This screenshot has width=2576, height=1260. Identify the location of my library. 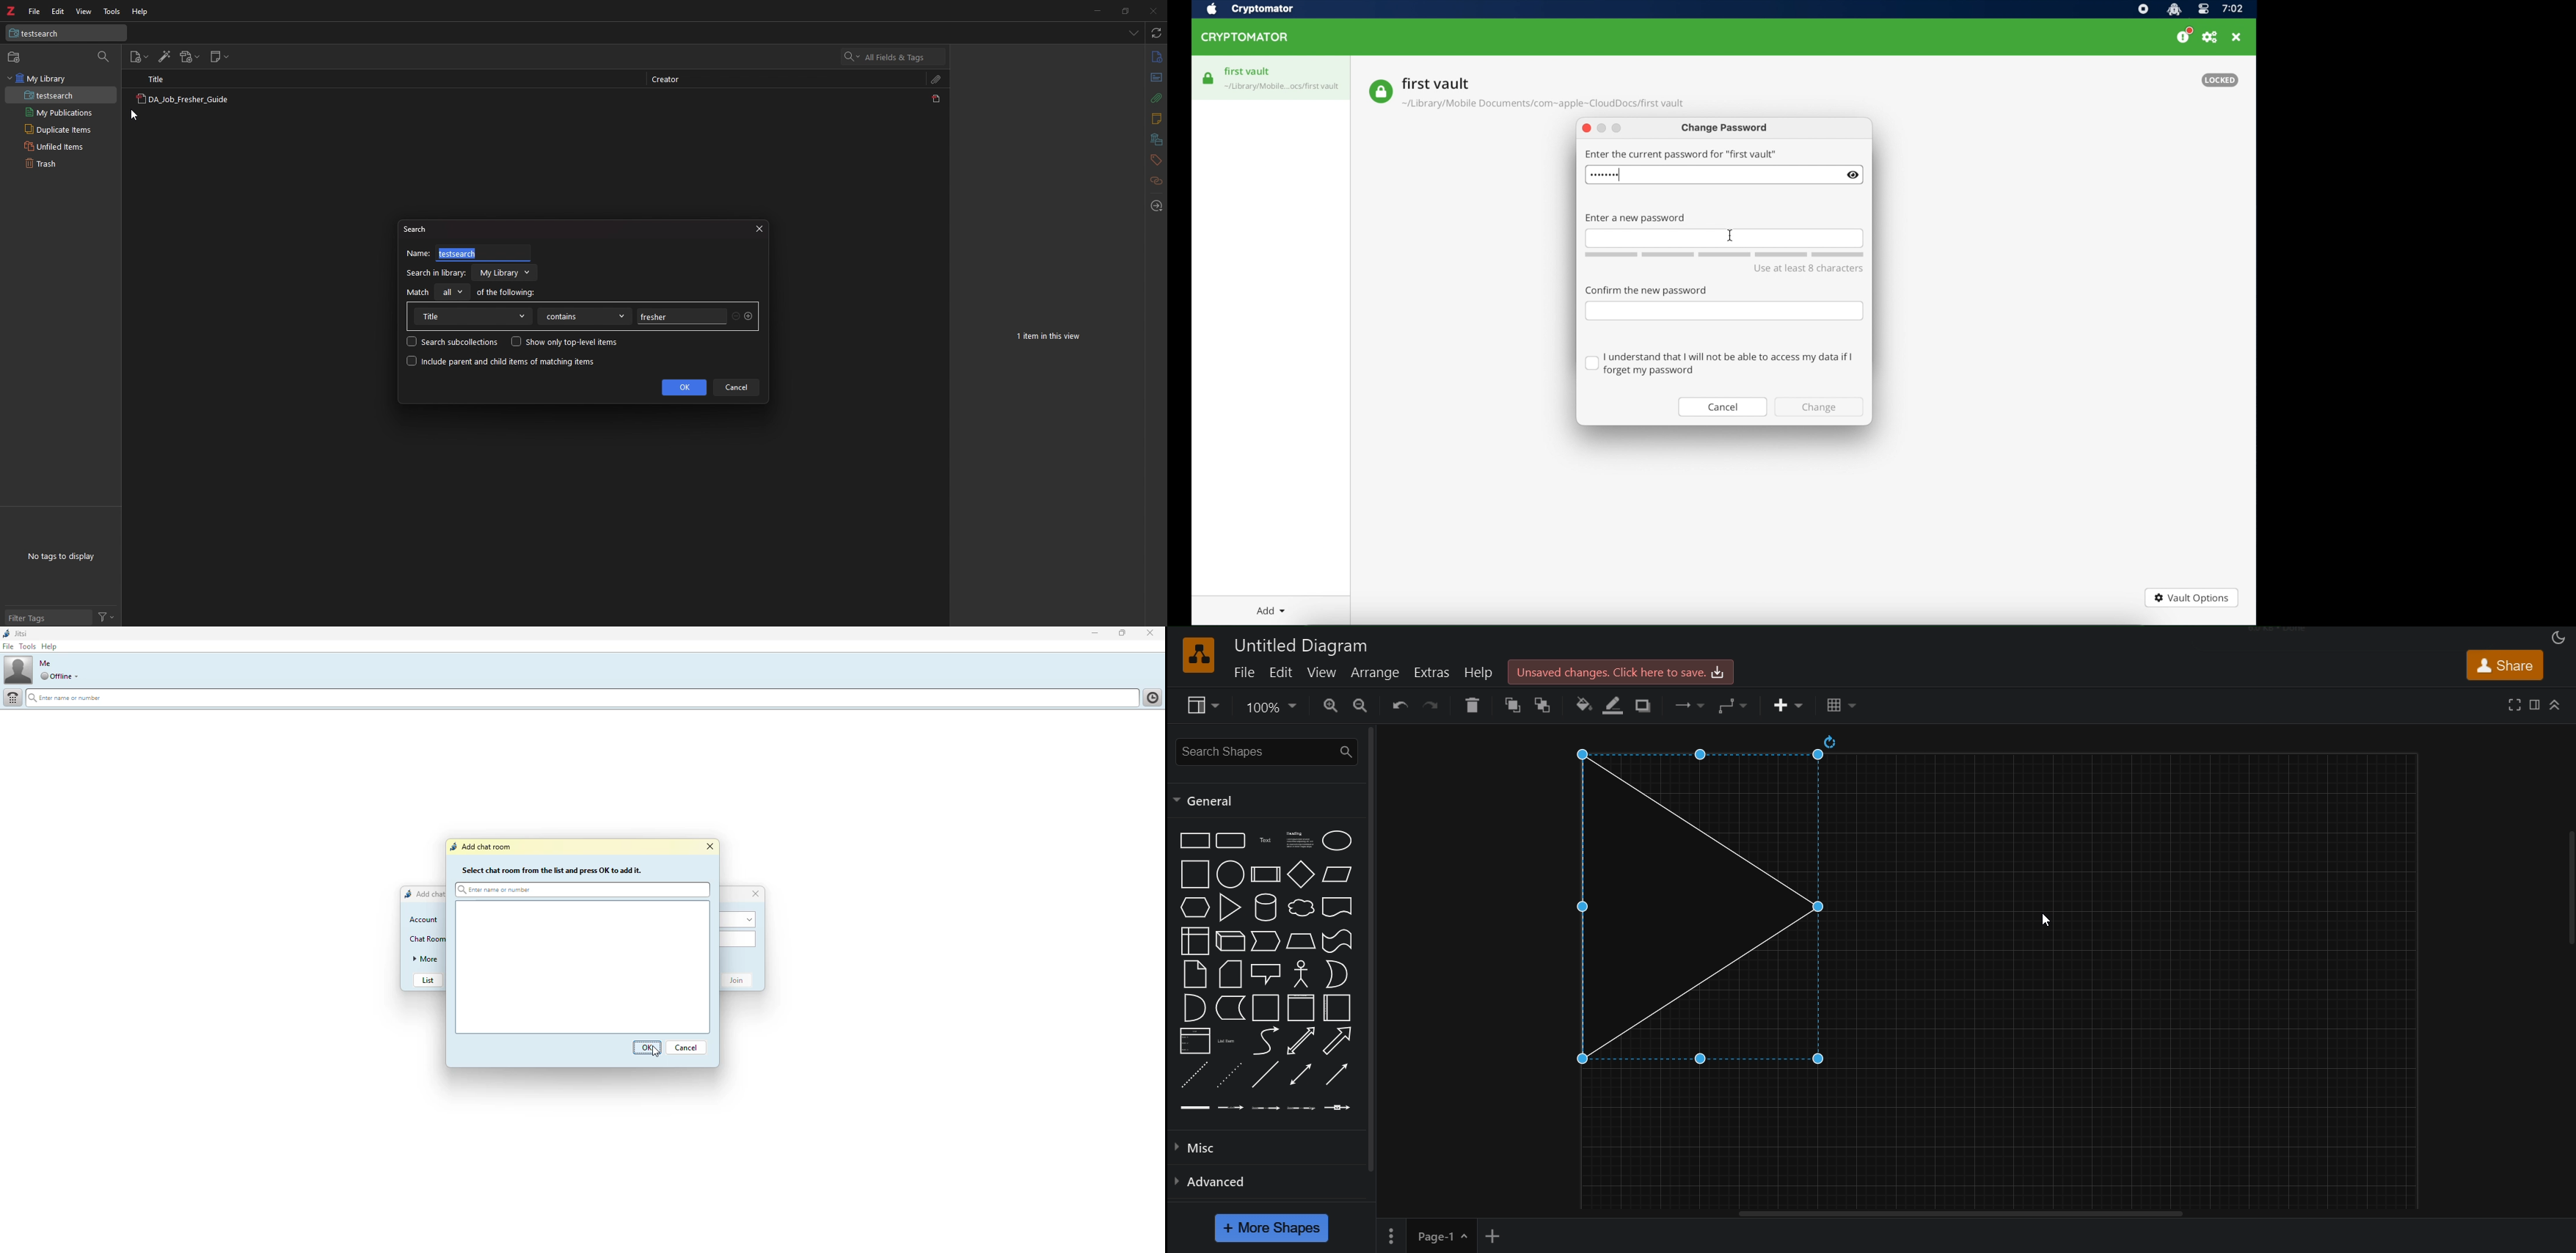
(61, 78).